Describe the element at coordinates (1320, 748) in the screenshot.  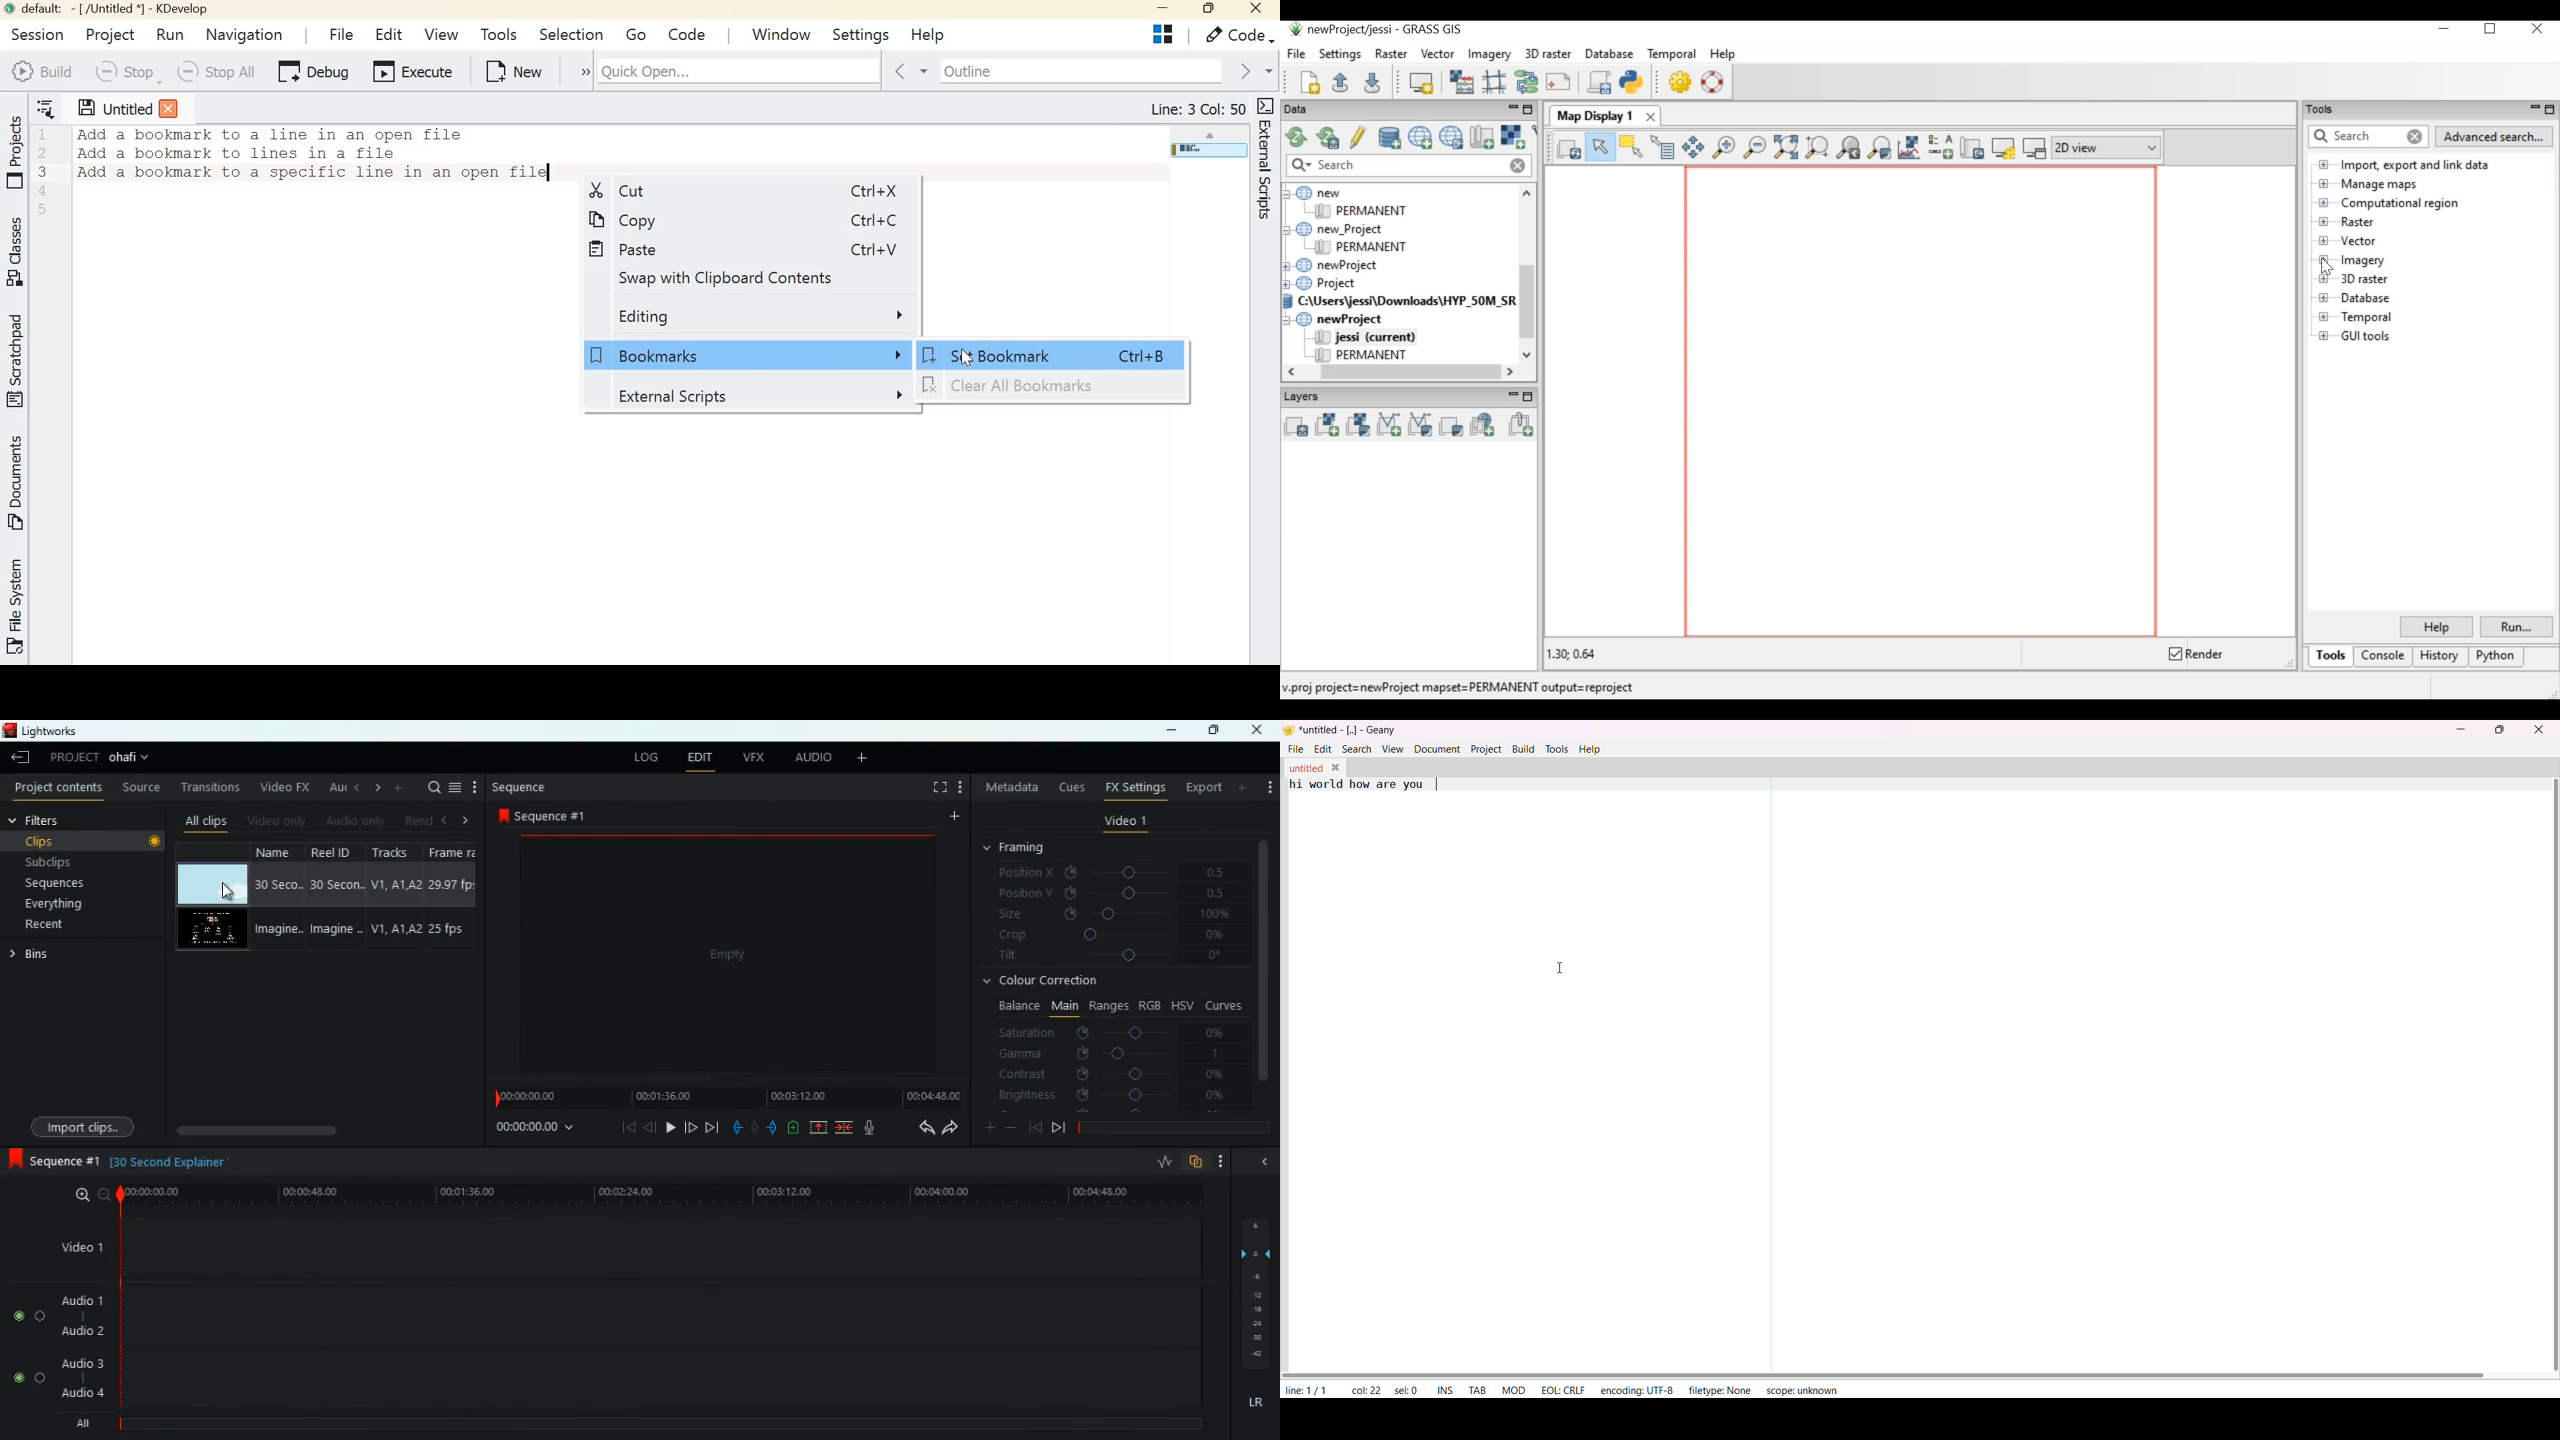
I see `edit` at that location.